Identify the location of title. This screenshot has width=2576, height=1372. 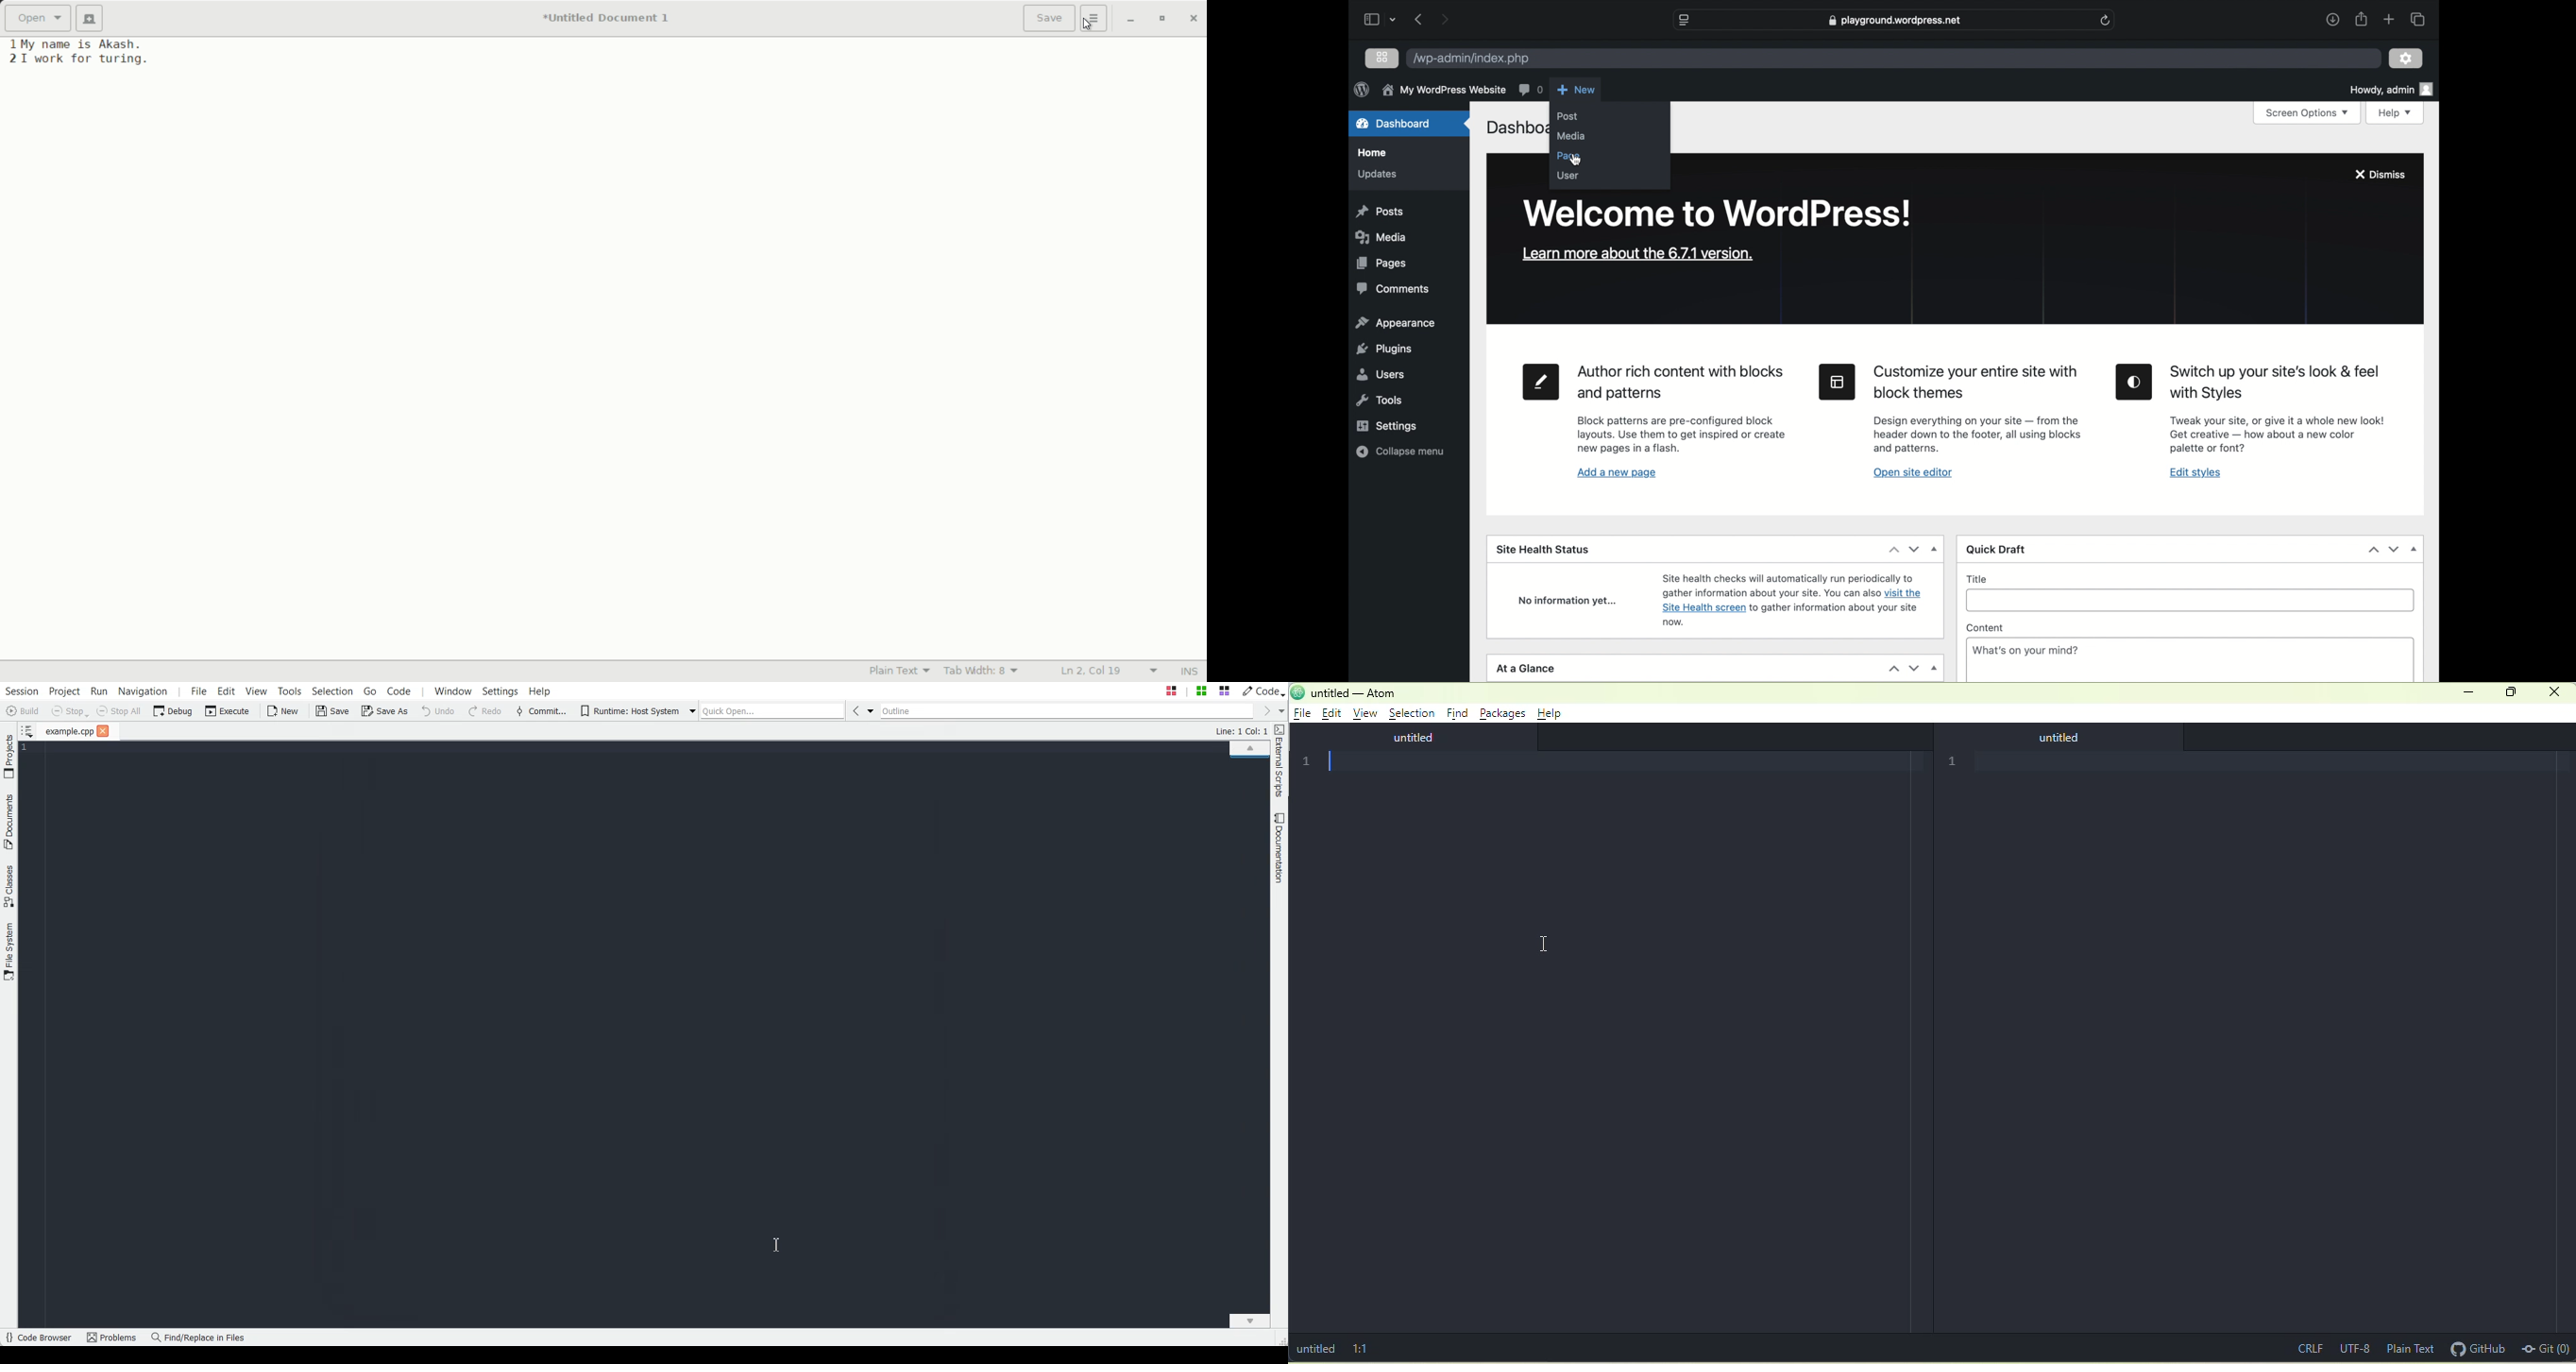
(1977, 579).